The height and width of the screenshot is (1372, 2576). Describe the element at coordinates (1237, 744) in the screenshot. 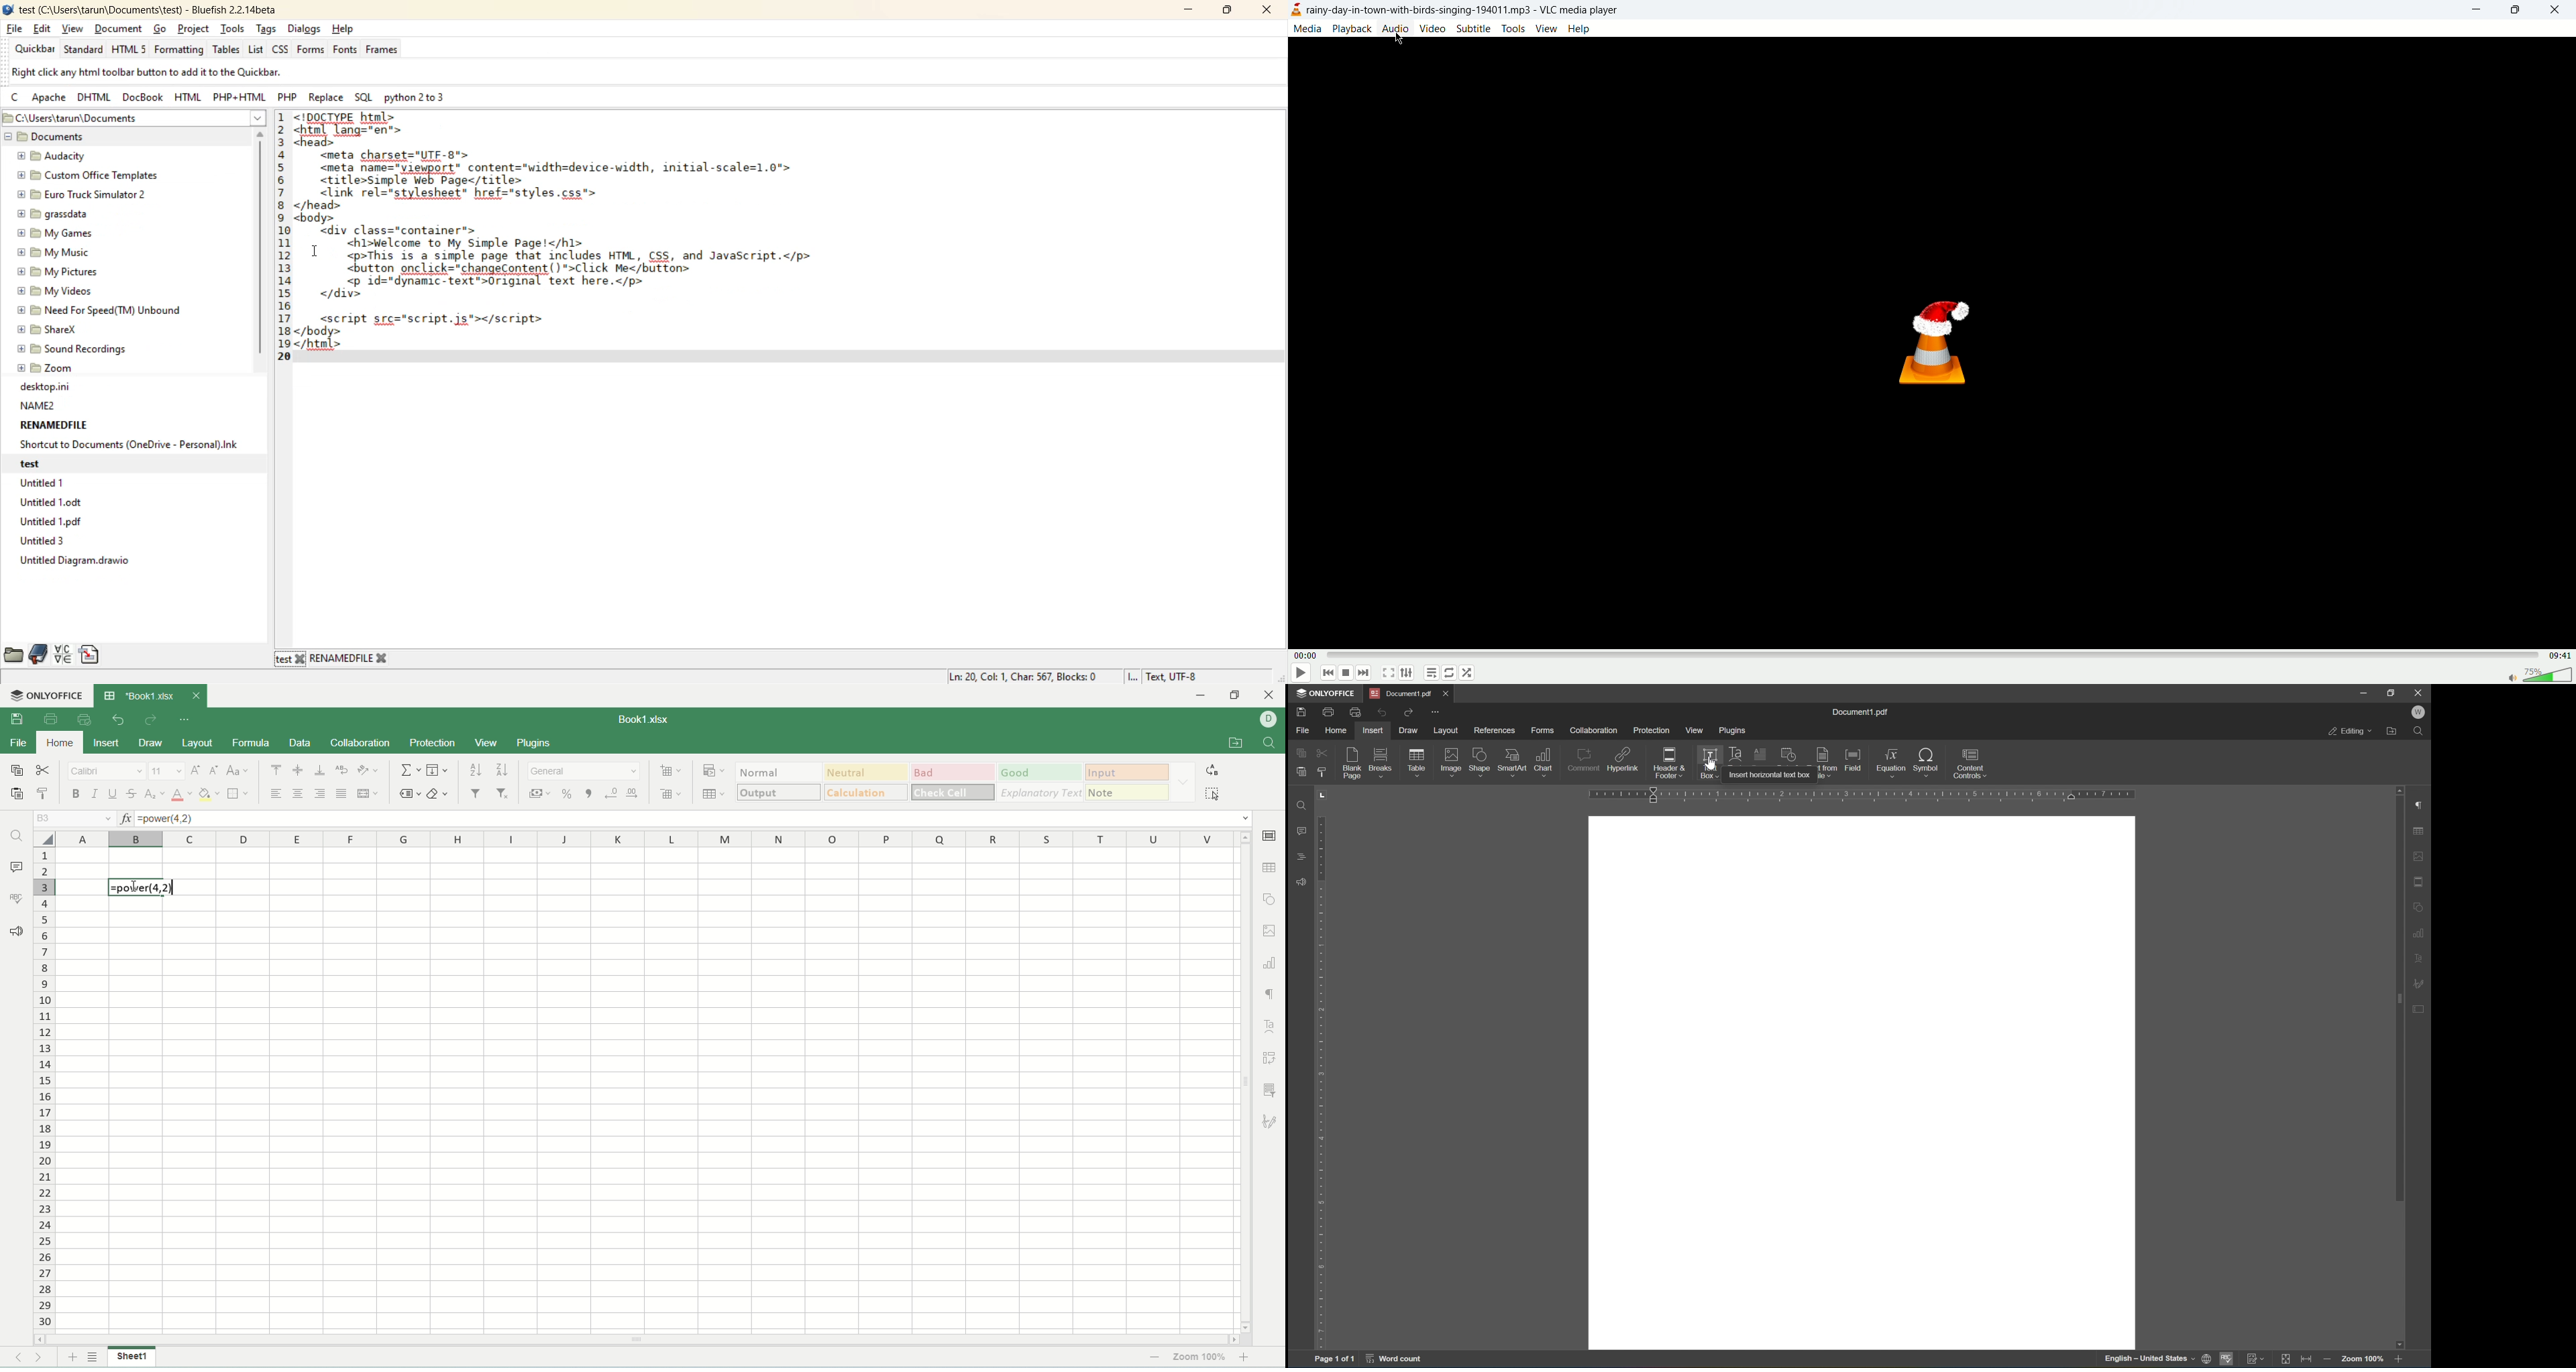

I see `open file location` at that location.